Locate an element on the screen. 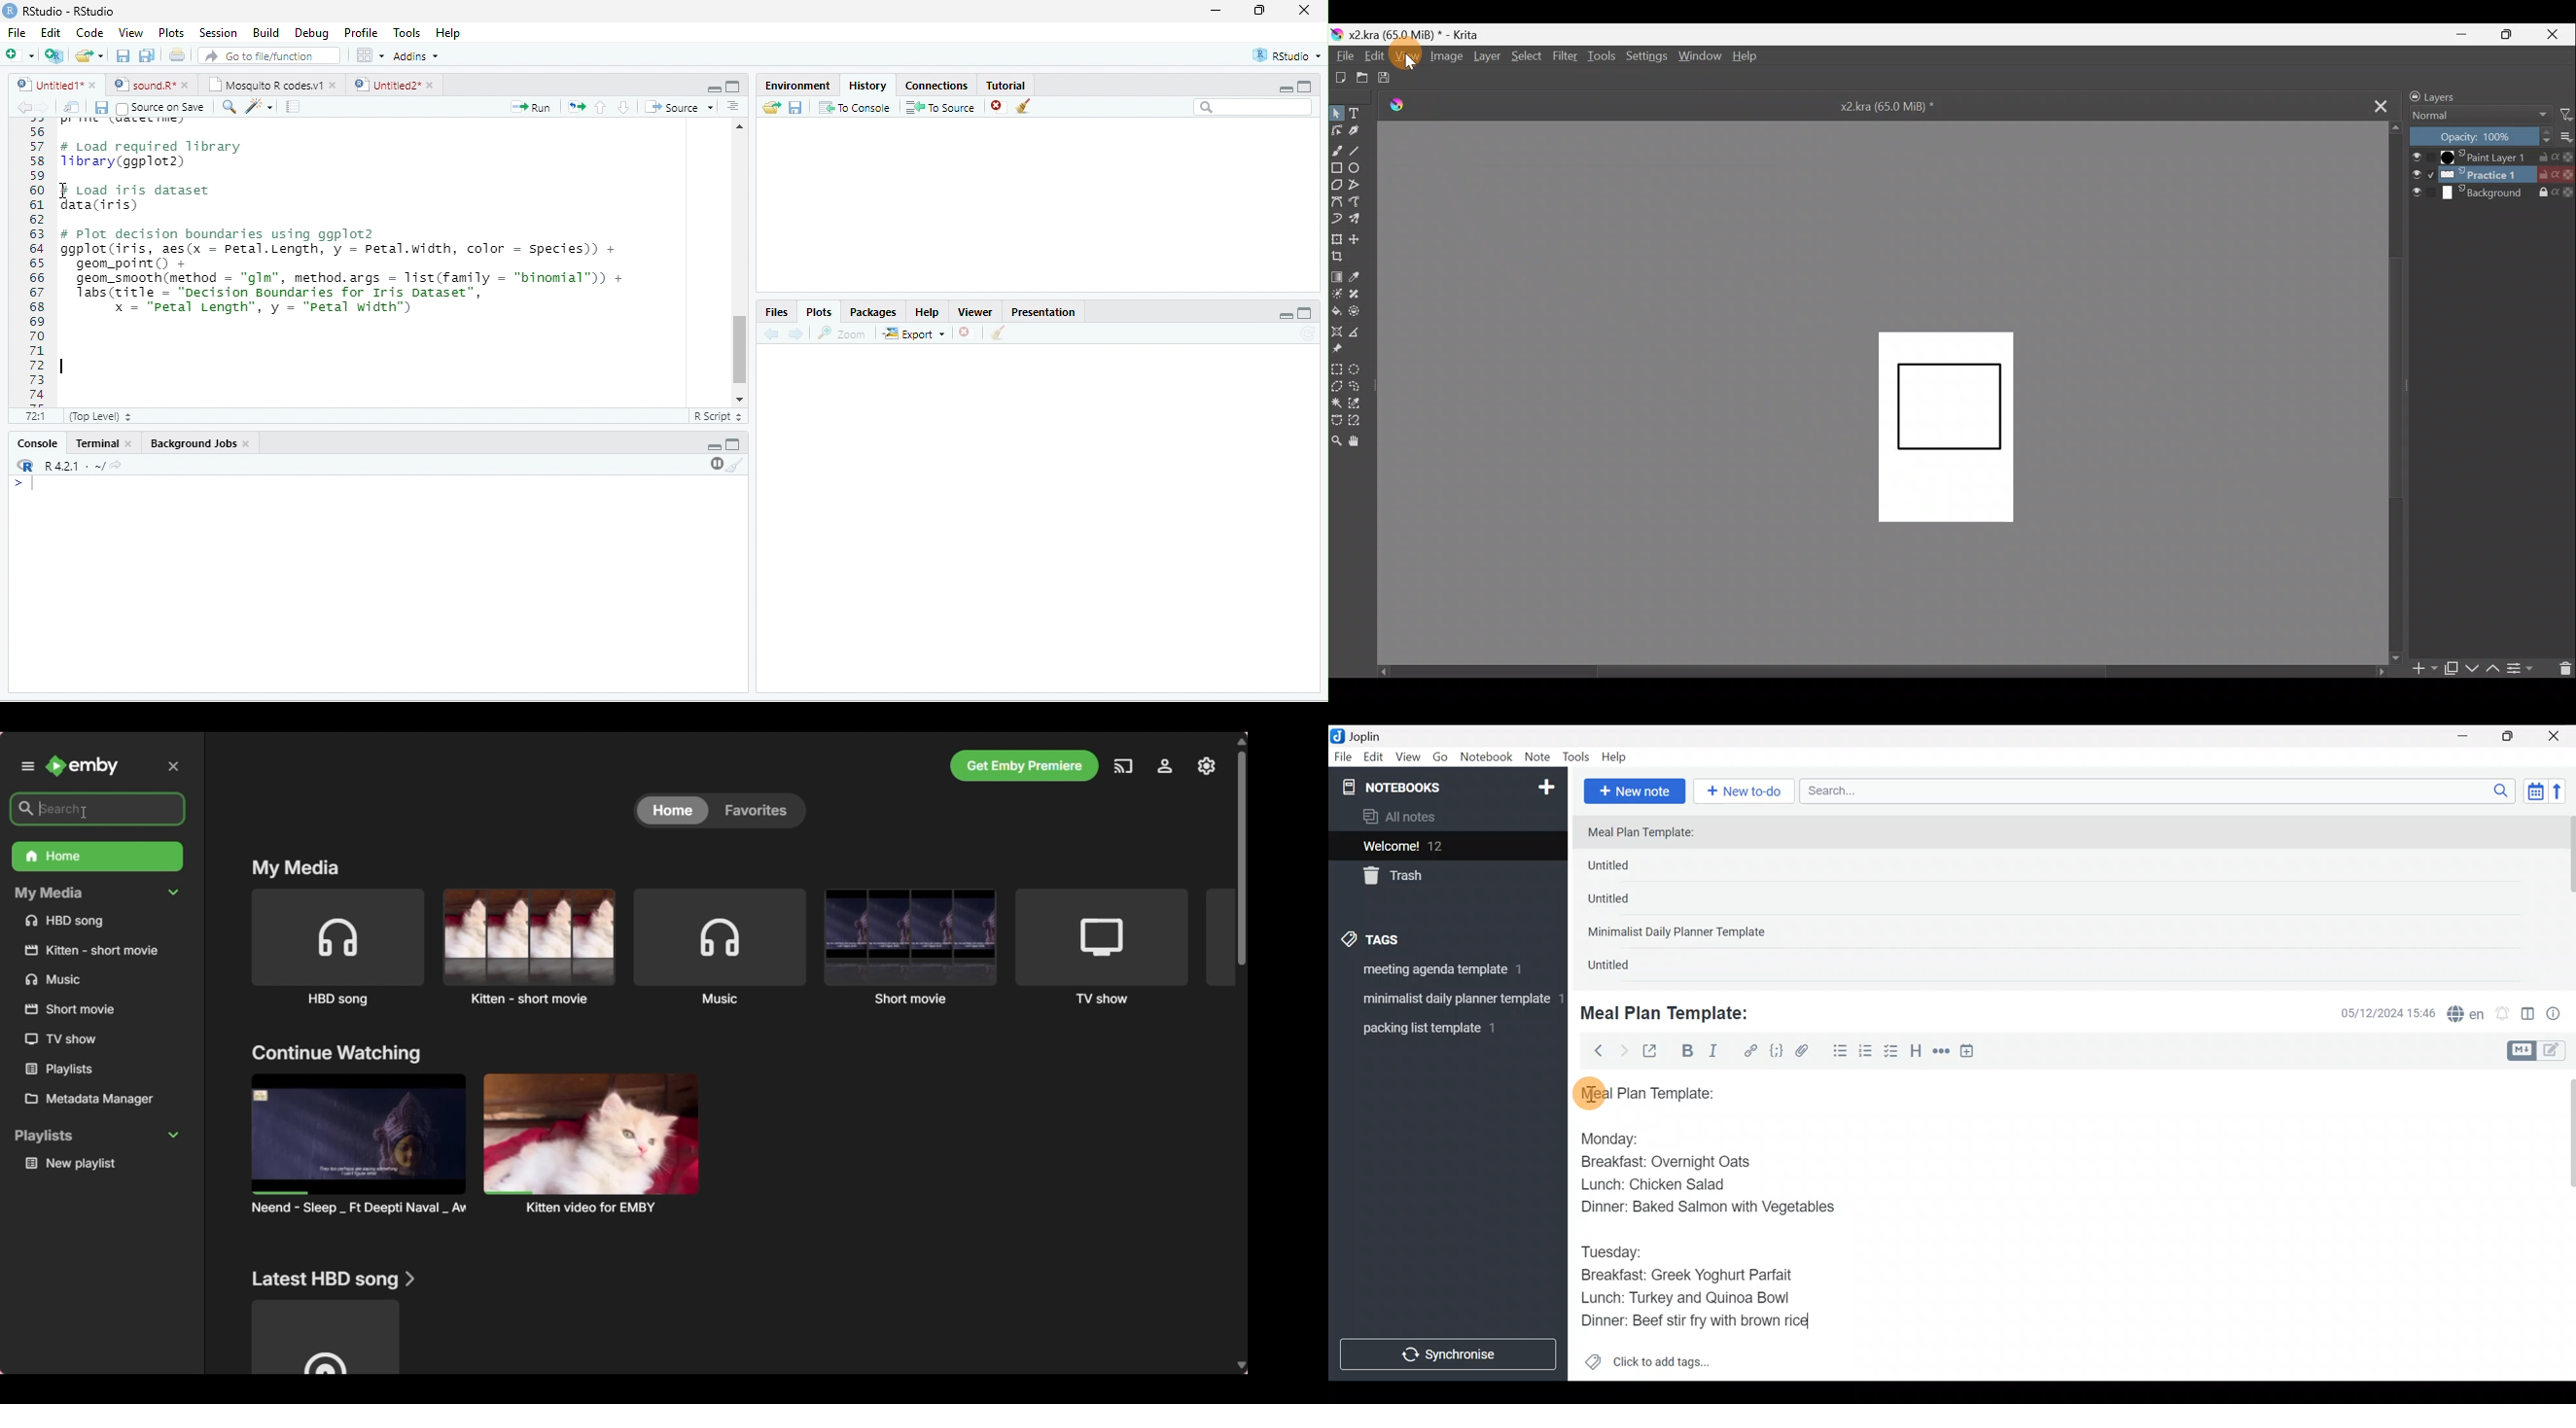 This screenshot has height=1428, width=2576. close is located at coordinates (335, 86).